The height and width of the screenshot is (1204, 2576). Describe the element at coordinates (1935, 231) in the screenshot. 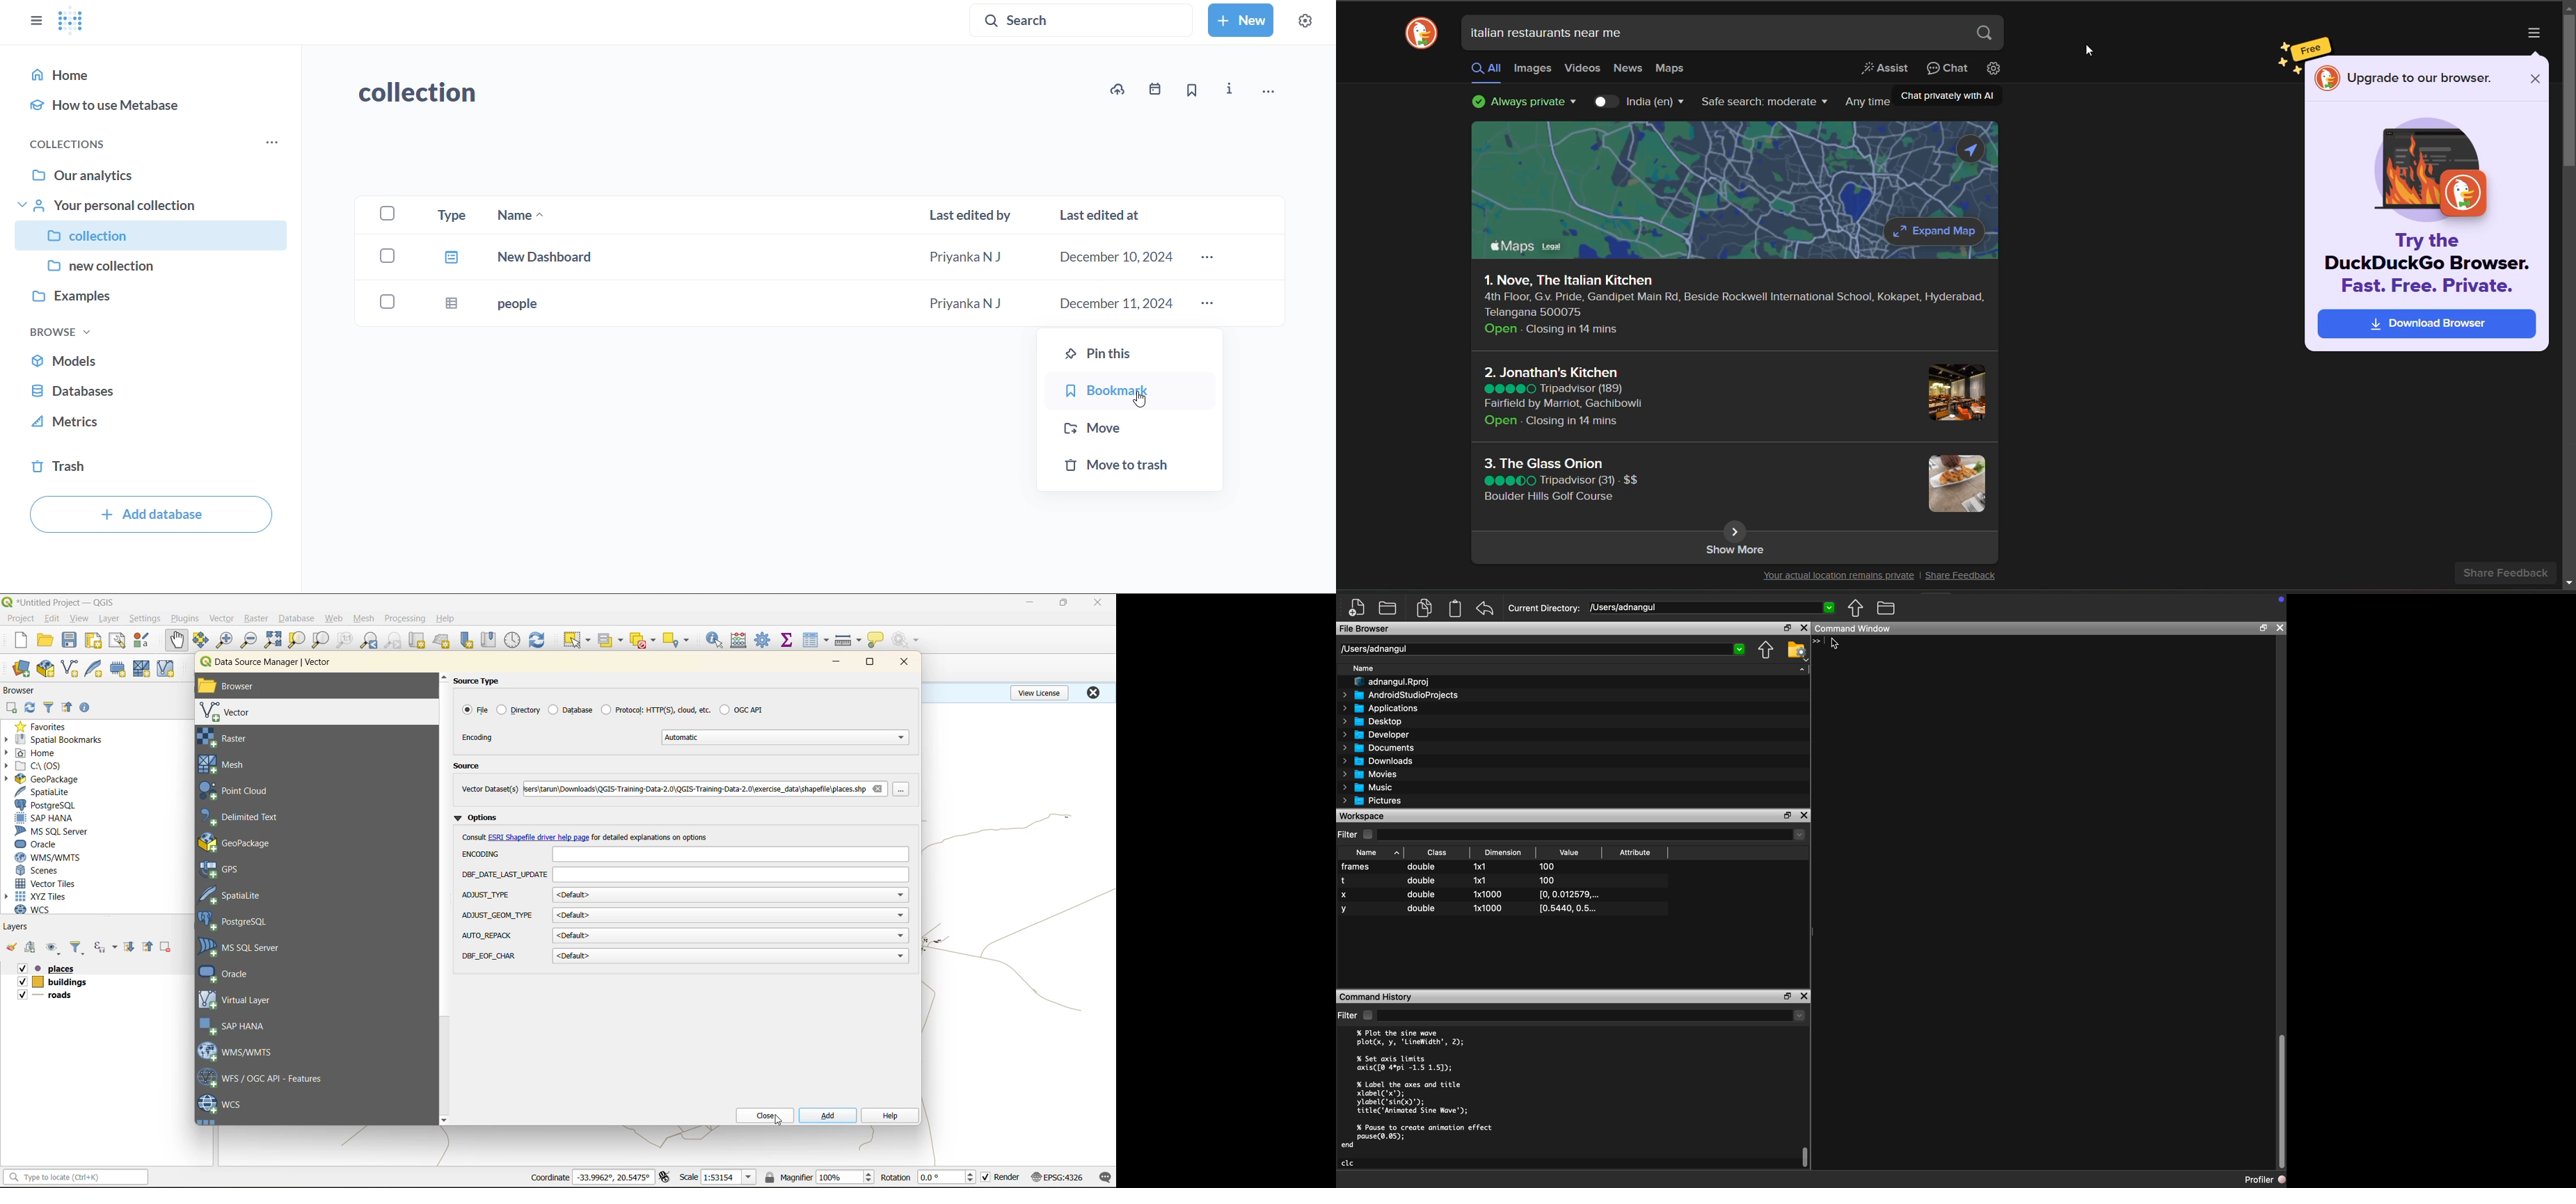

I see `Expand Map` at that location.